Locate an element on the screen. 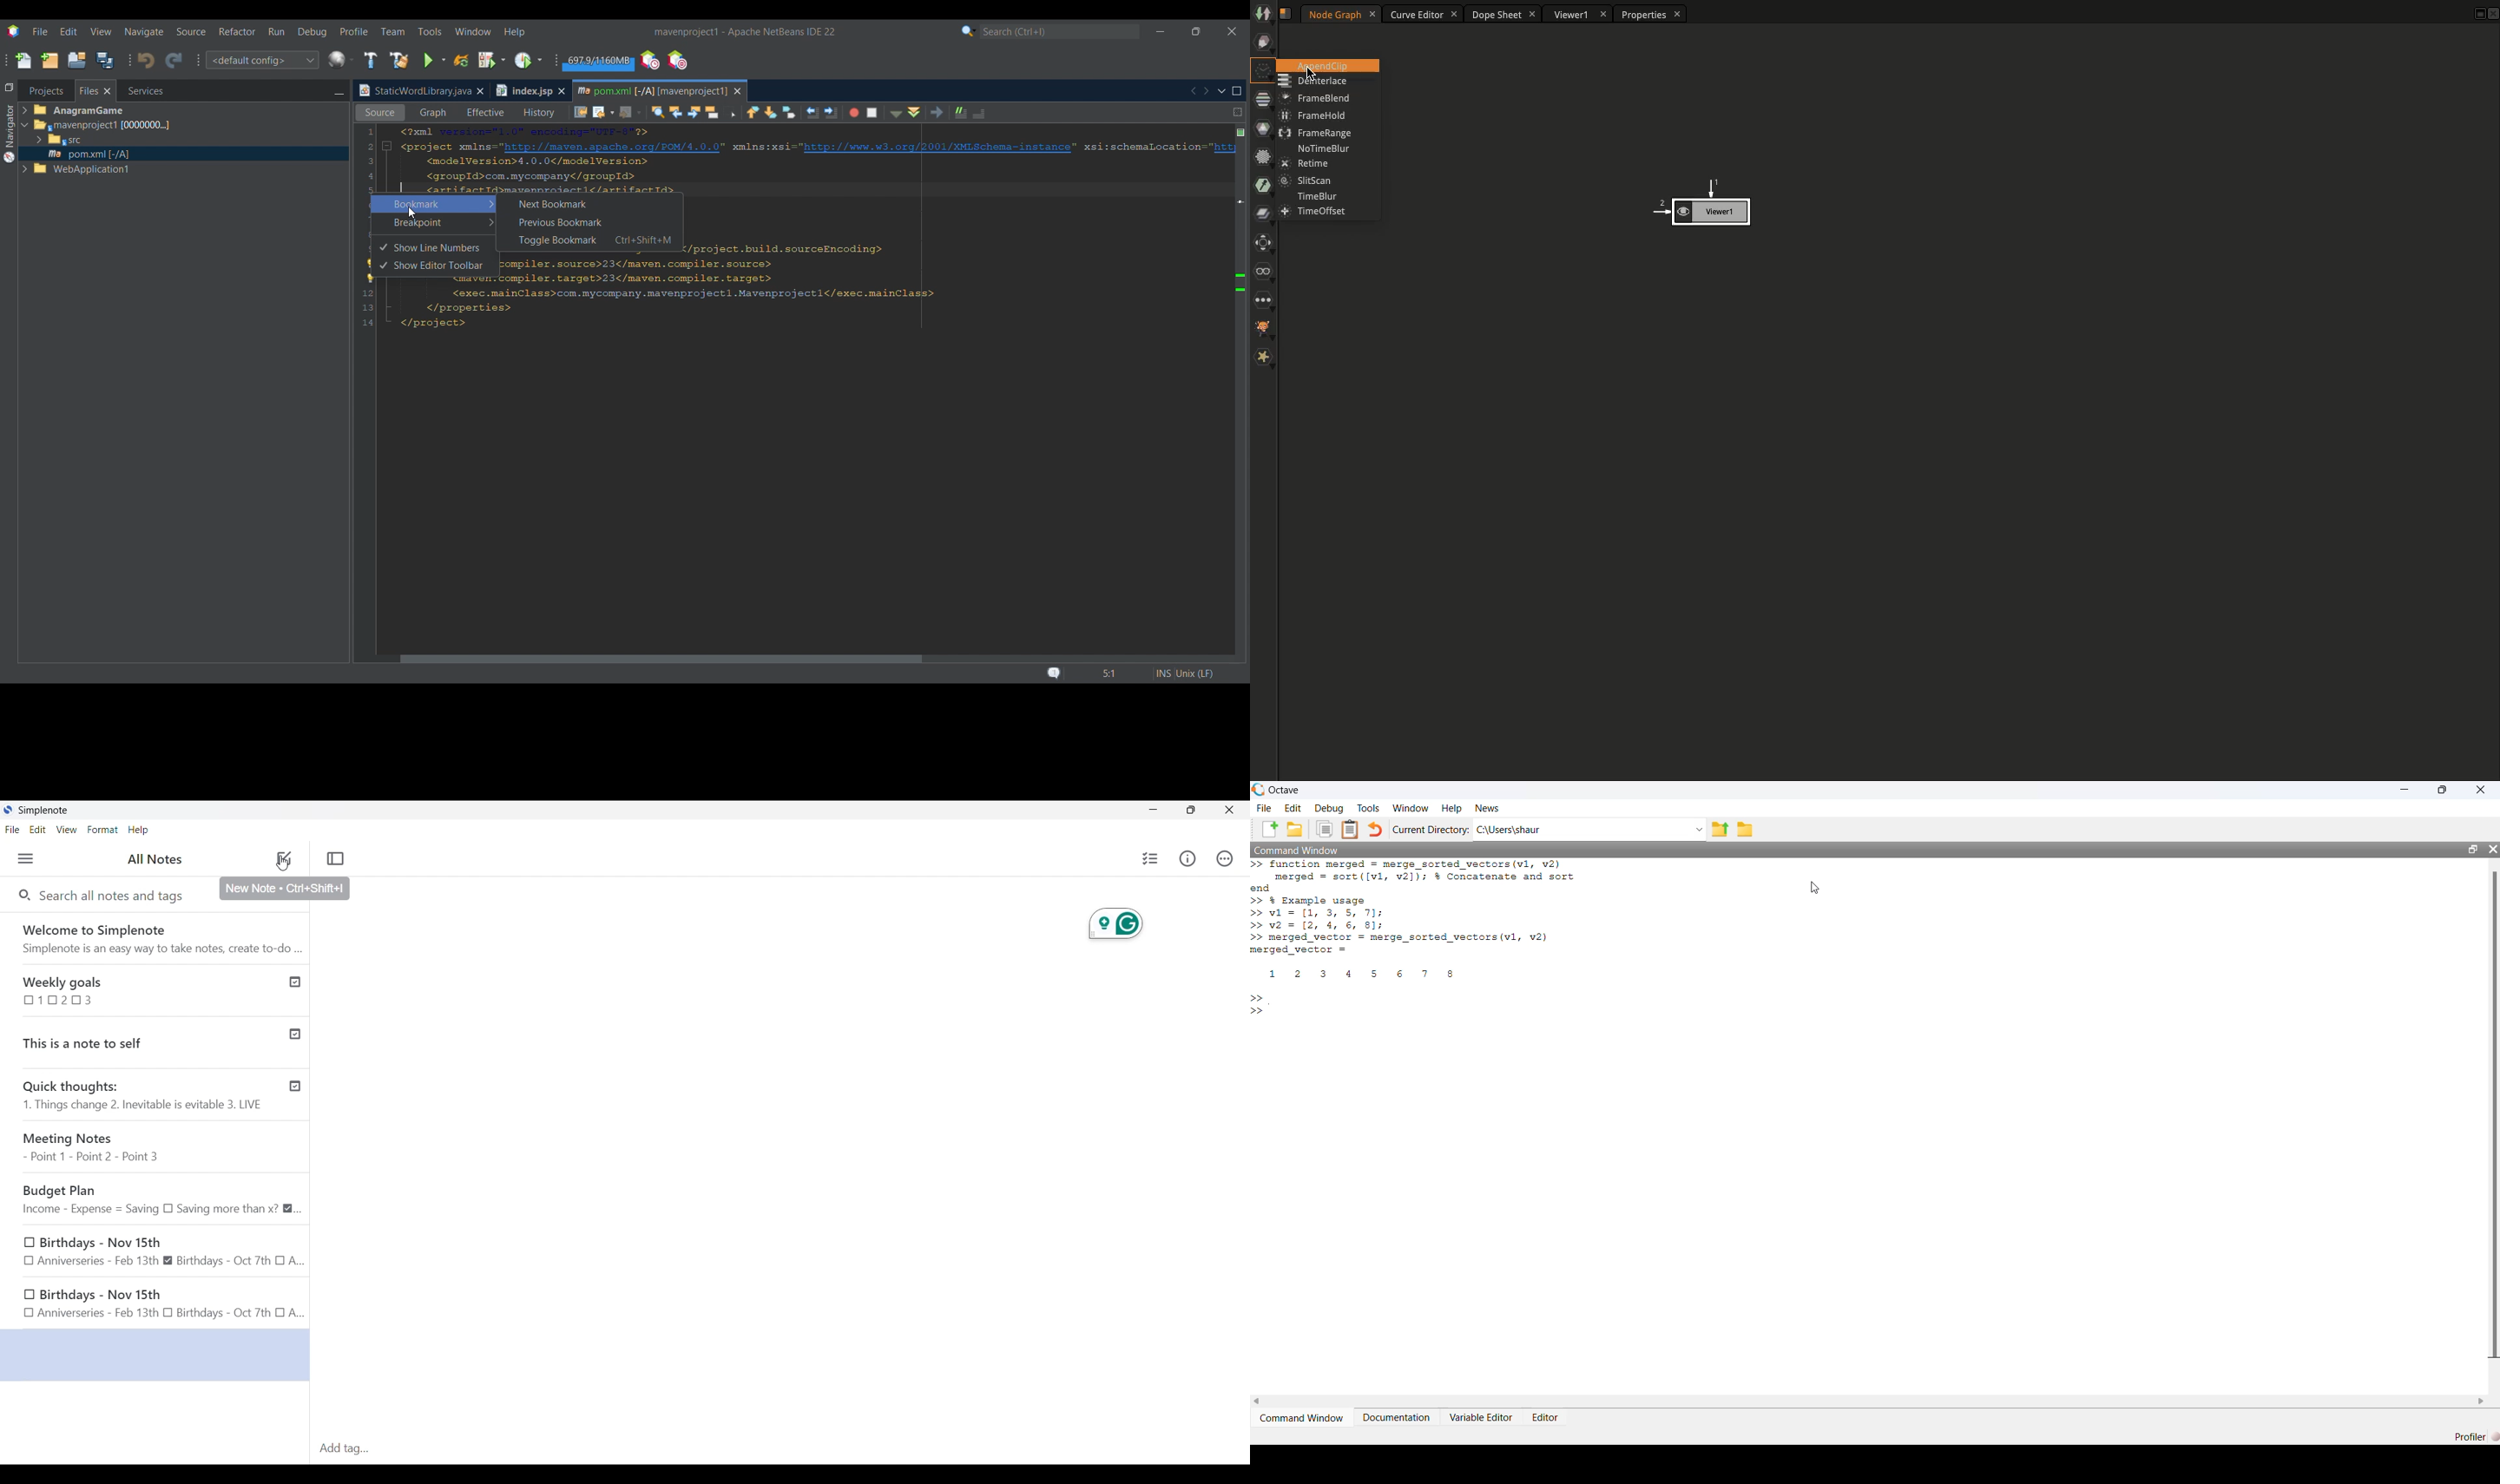  History view is located at coordinates (536, 111).